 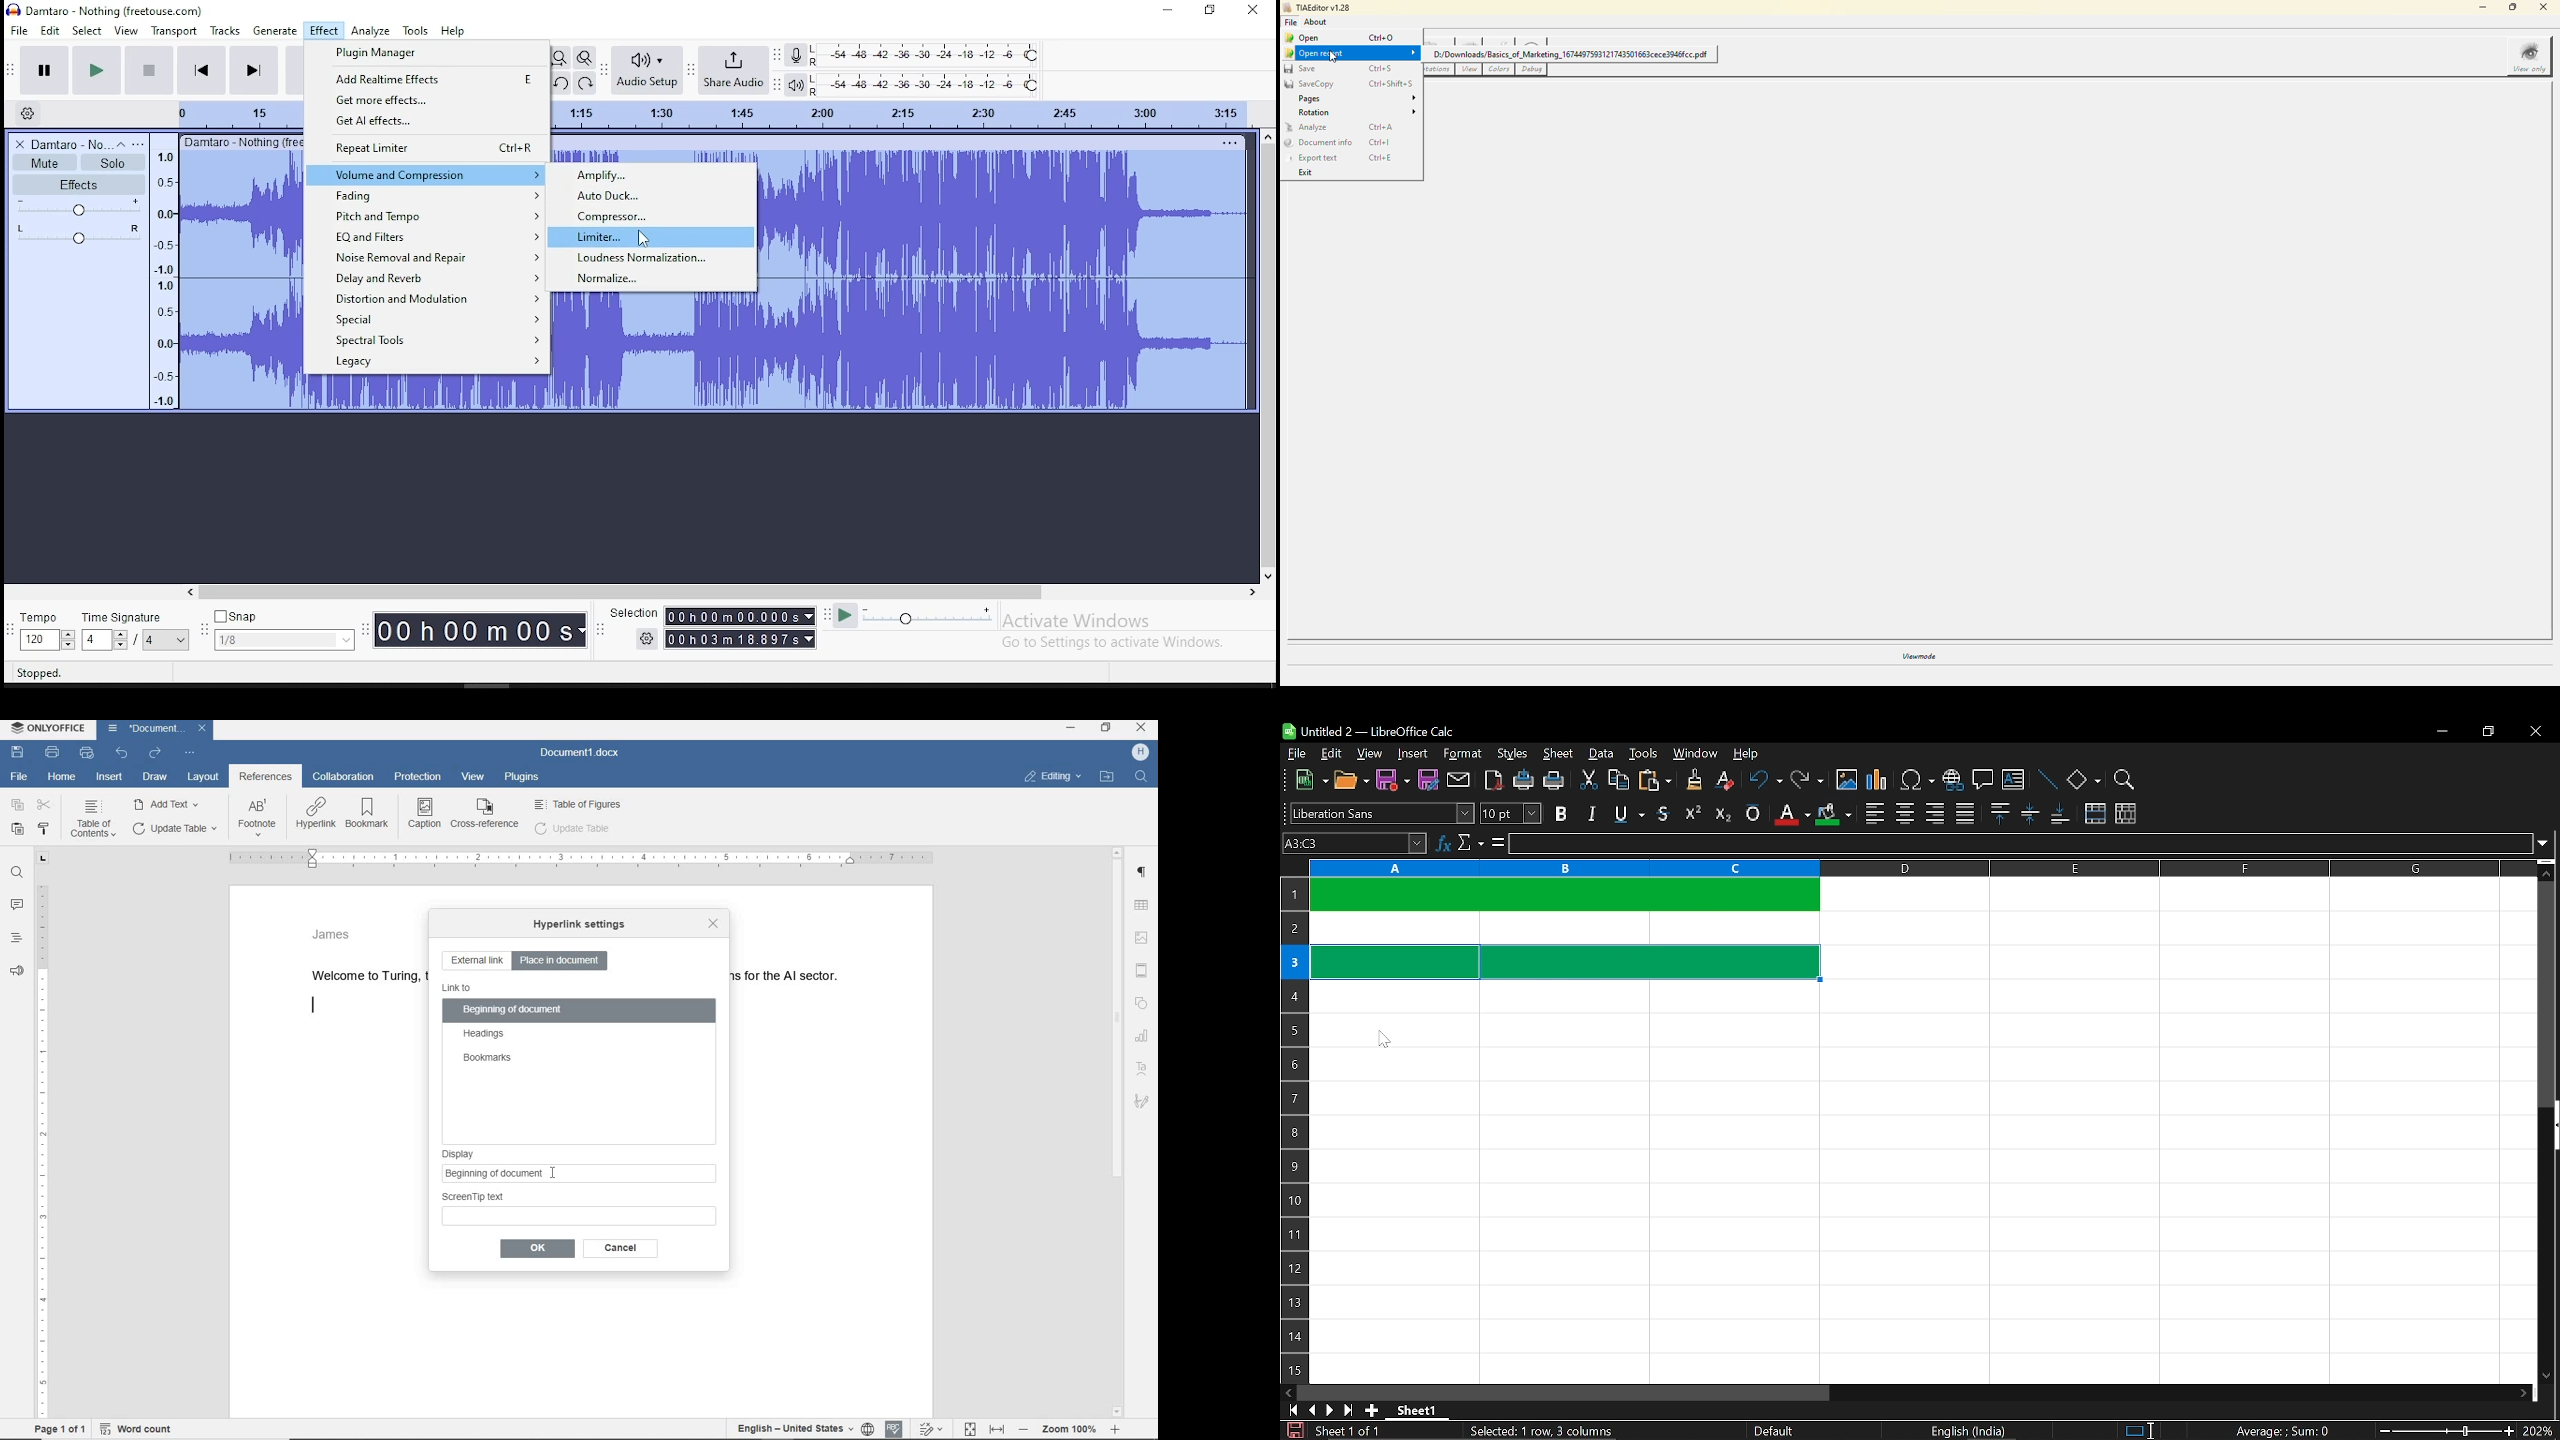 What do you see at coordinates (1297, 753) in the screenshot?
I see `file` at bounding box center [1297, 753].